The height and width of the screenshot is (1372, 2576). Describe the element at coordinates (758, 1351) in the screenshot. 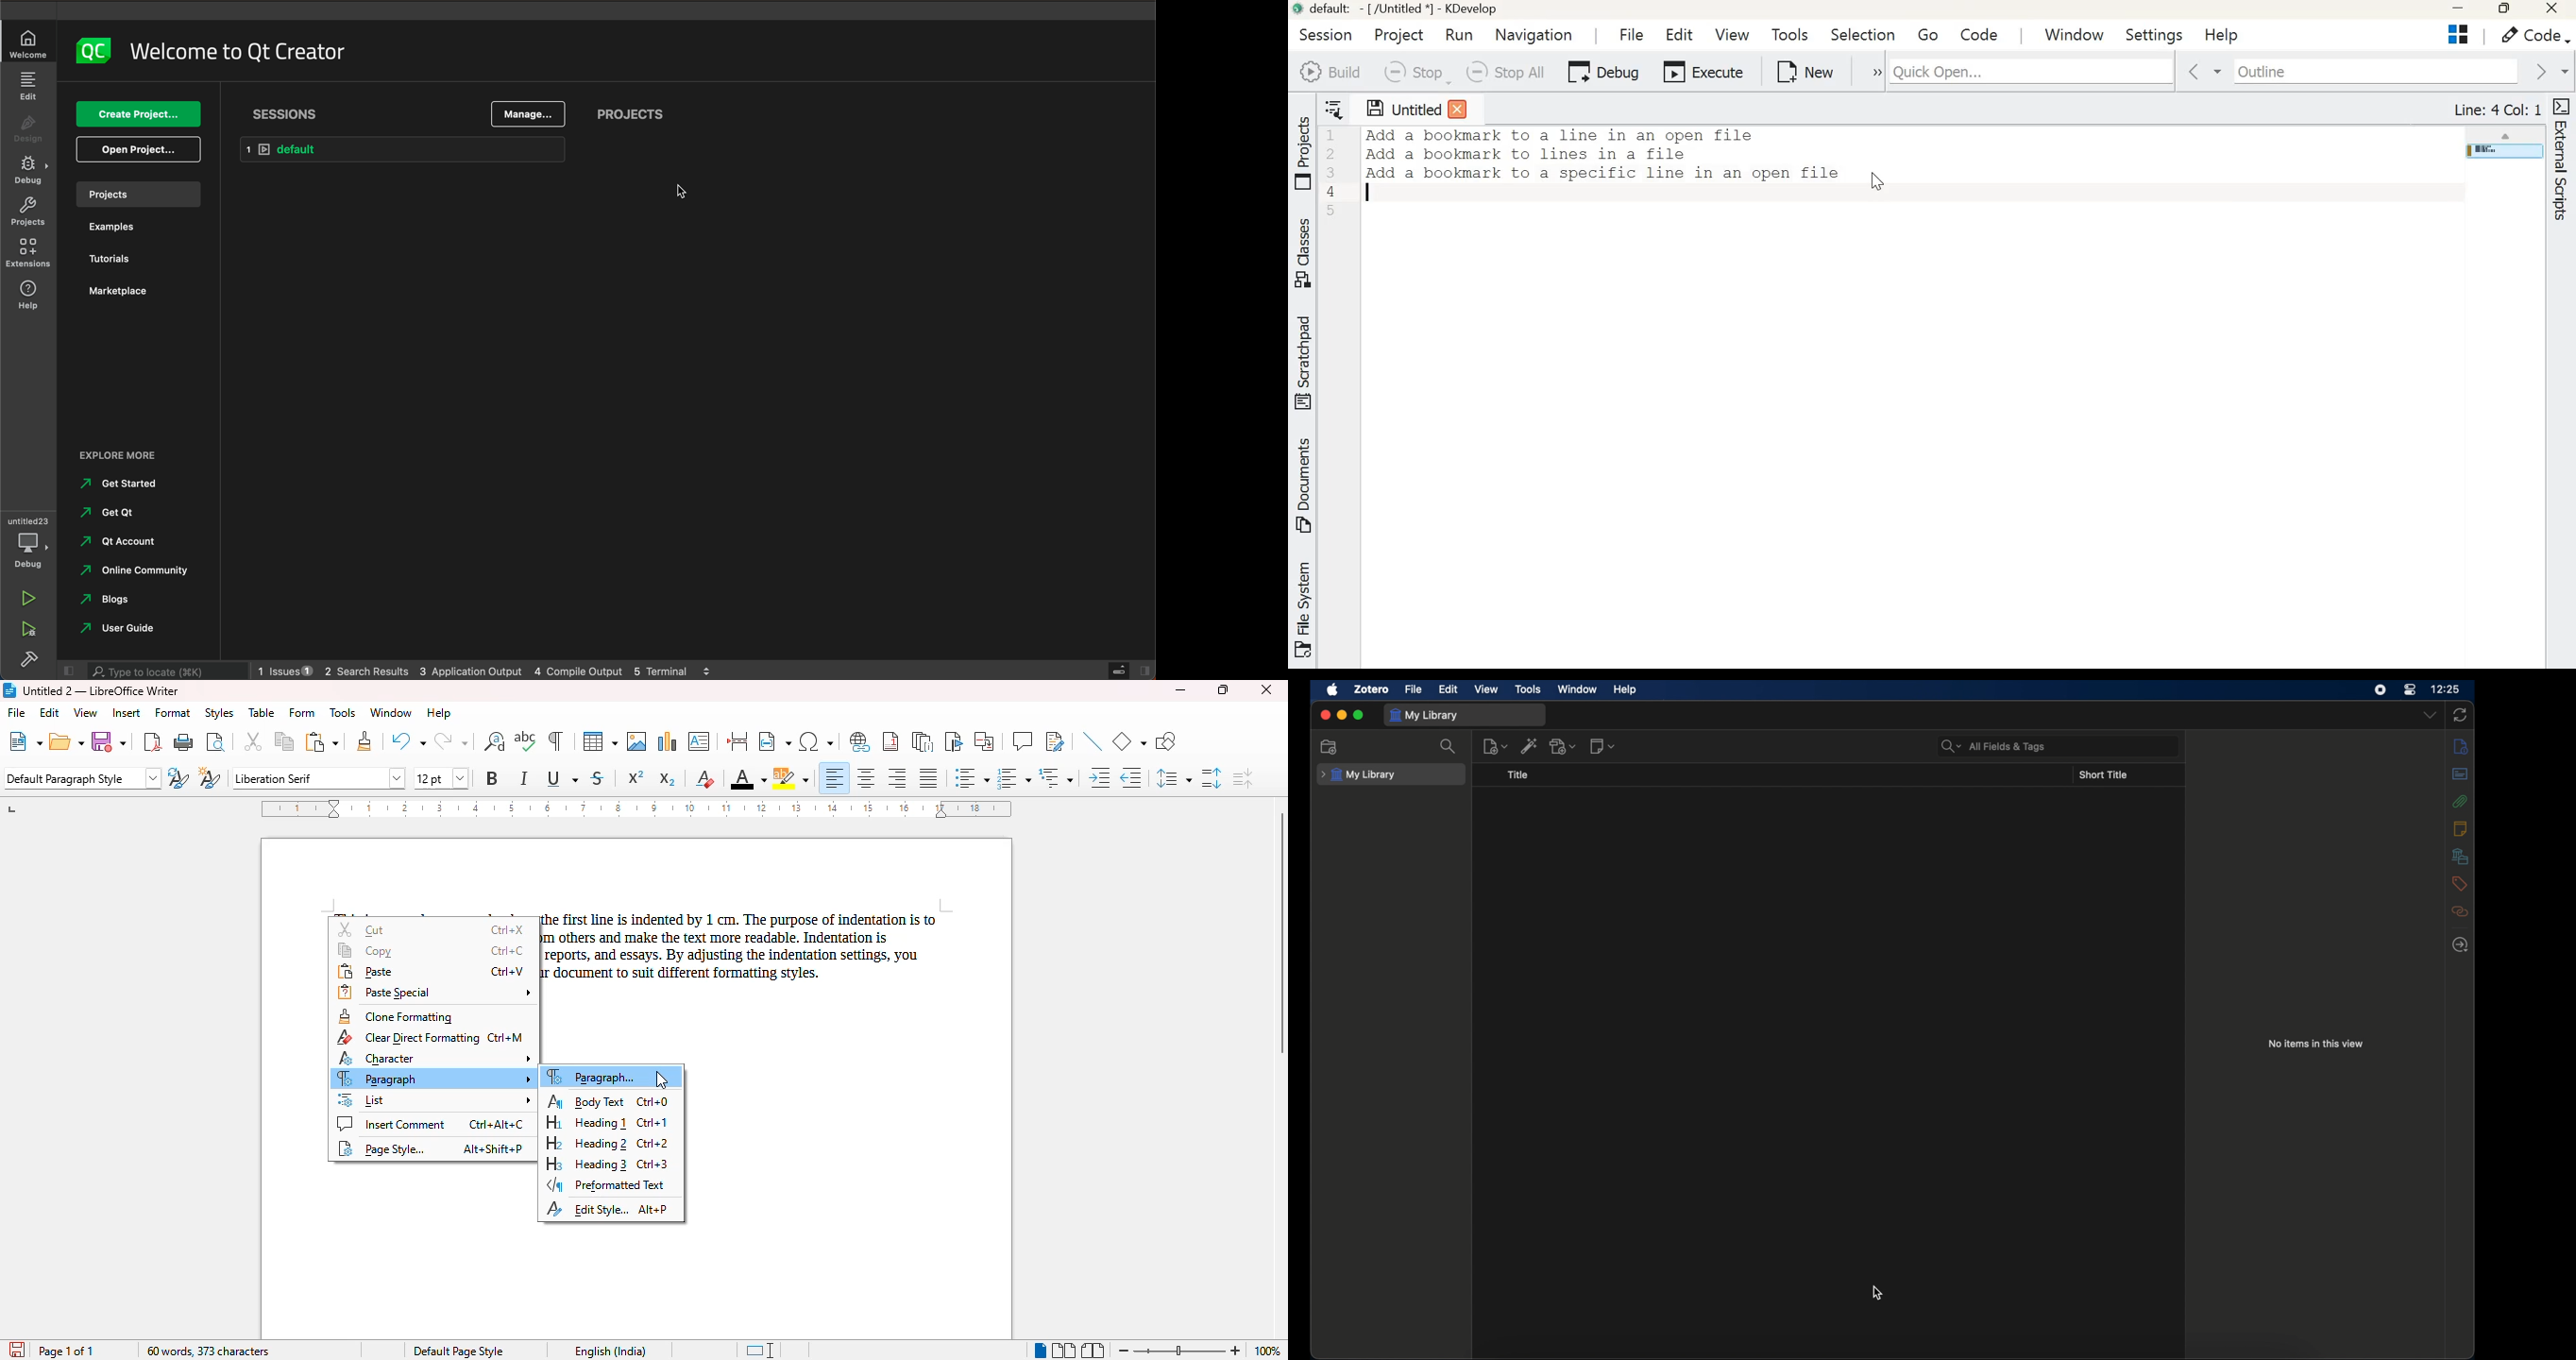

I see `standard selection` at that location.